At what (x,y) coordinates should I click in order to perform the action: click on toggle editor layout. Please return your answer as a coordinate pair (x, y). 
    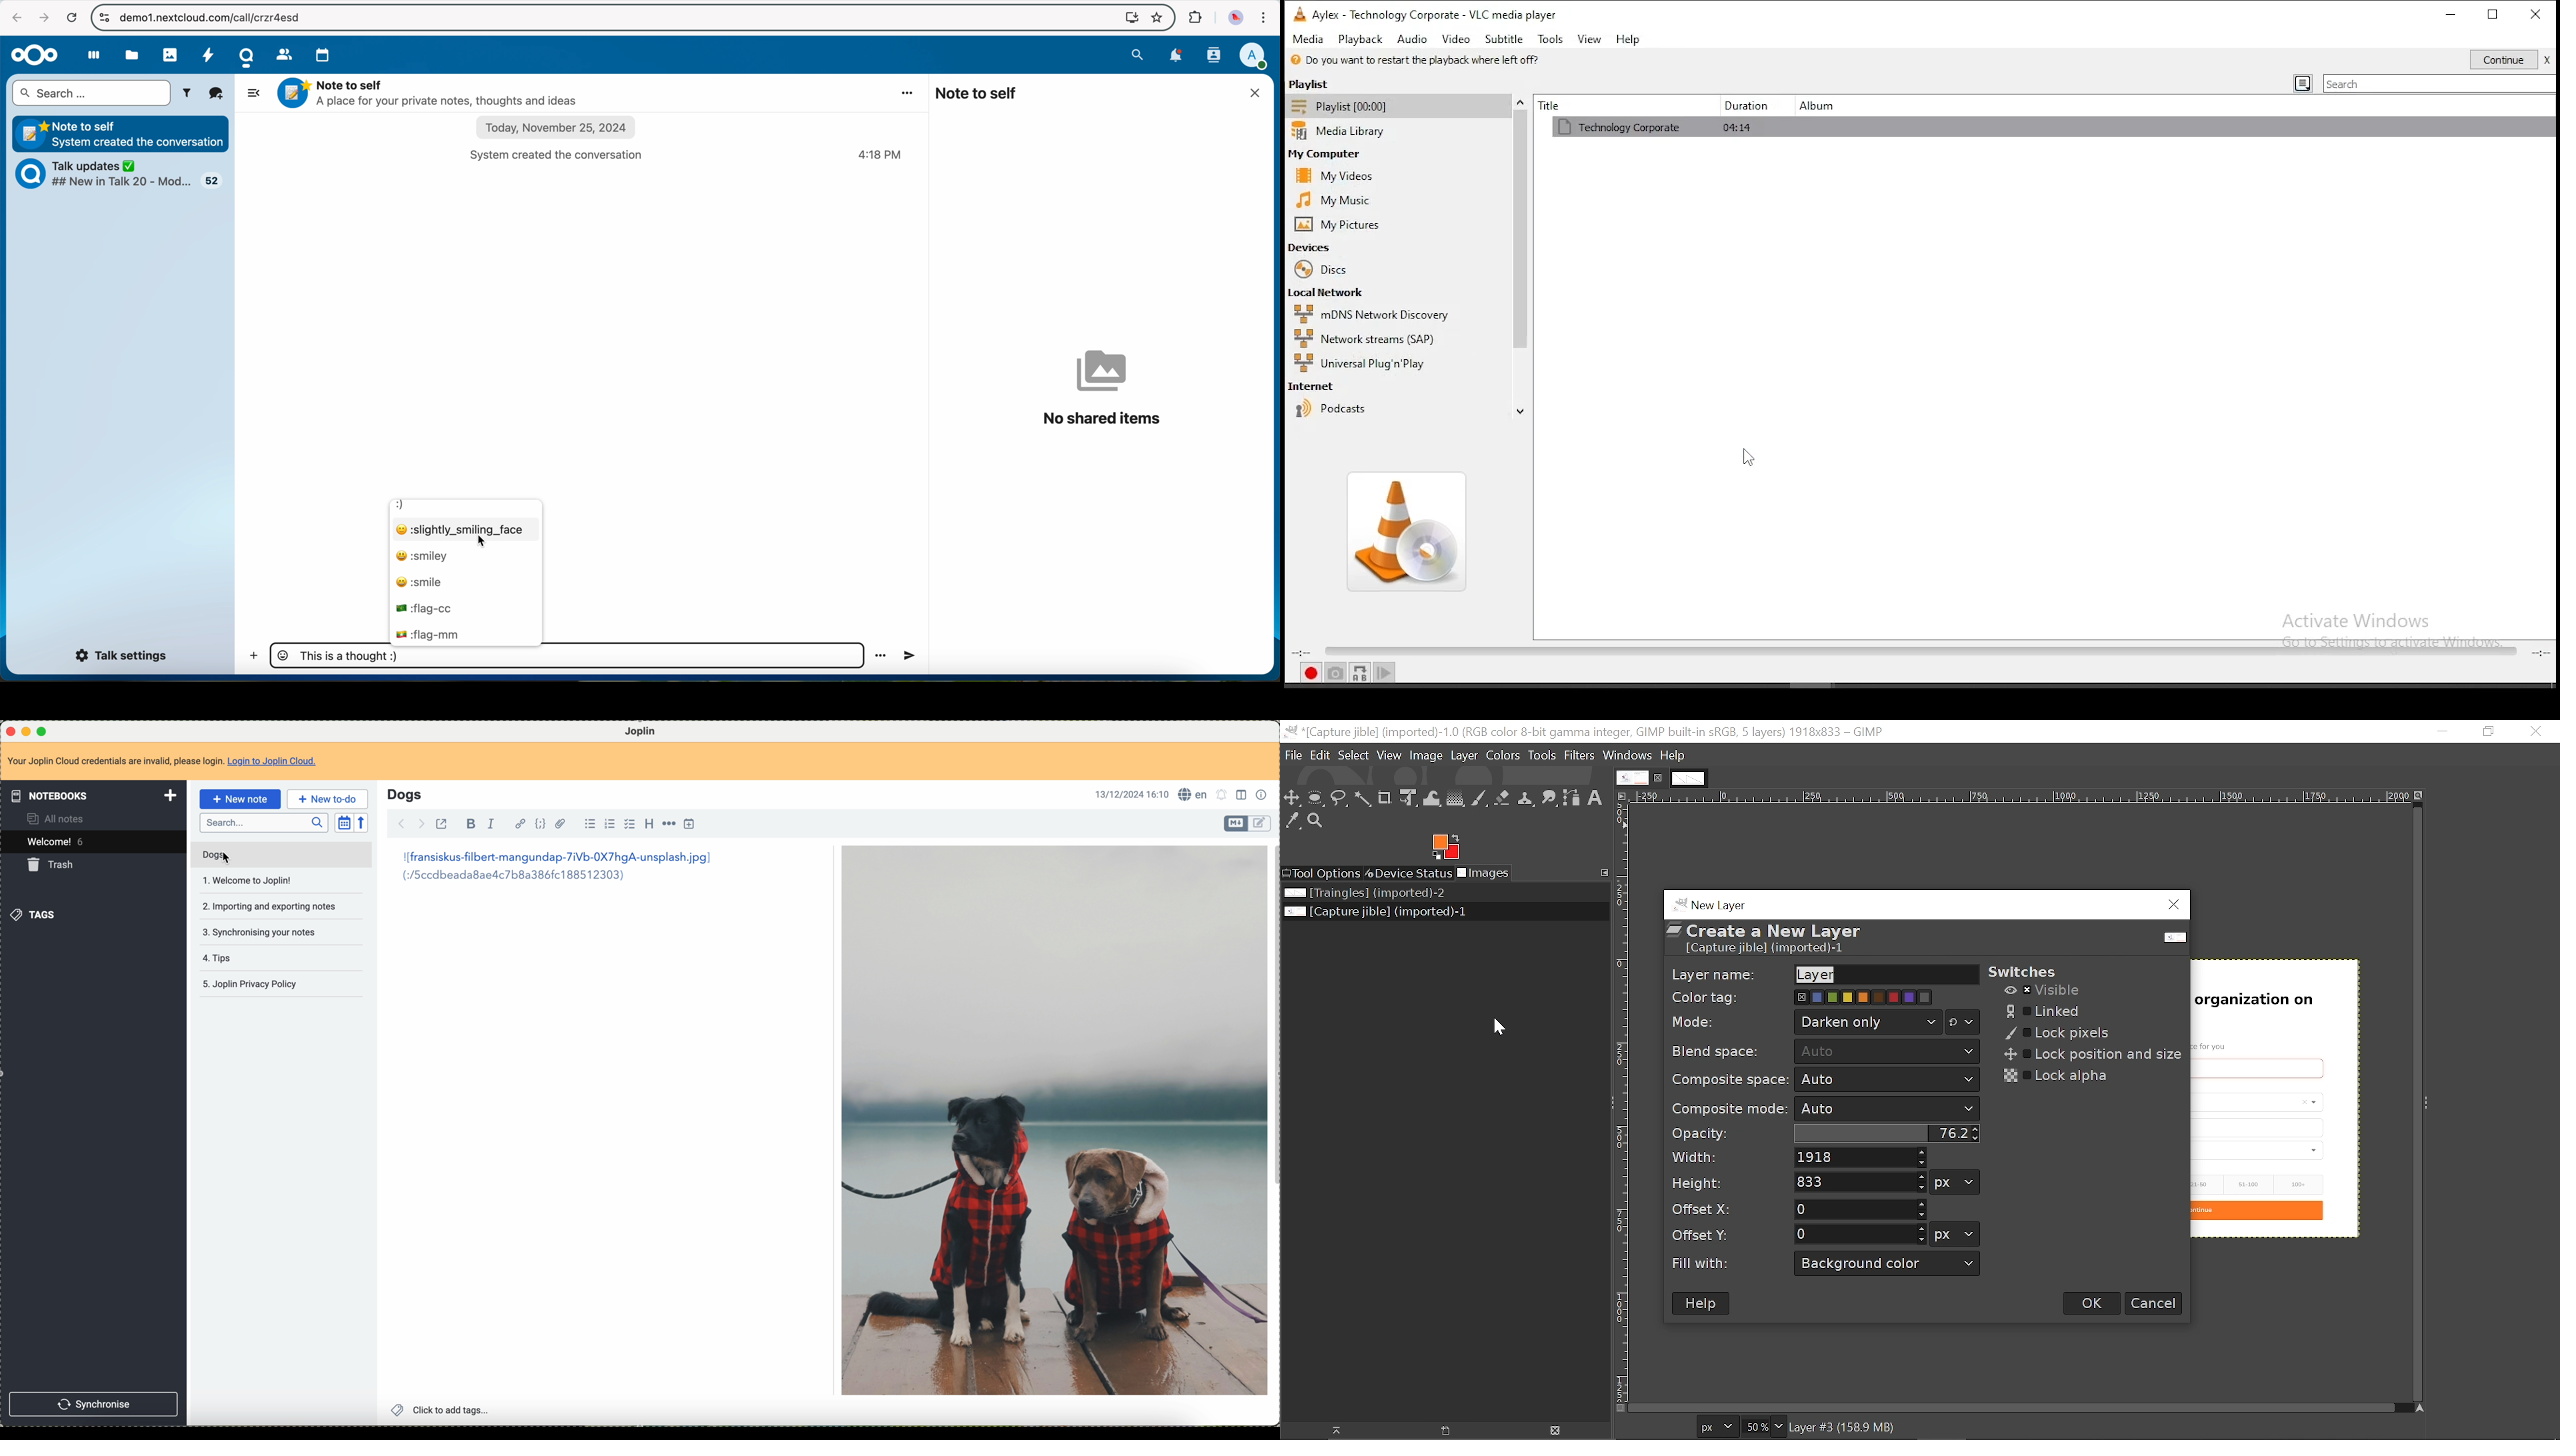
    Looking at the image, I should click on (1244, 794).